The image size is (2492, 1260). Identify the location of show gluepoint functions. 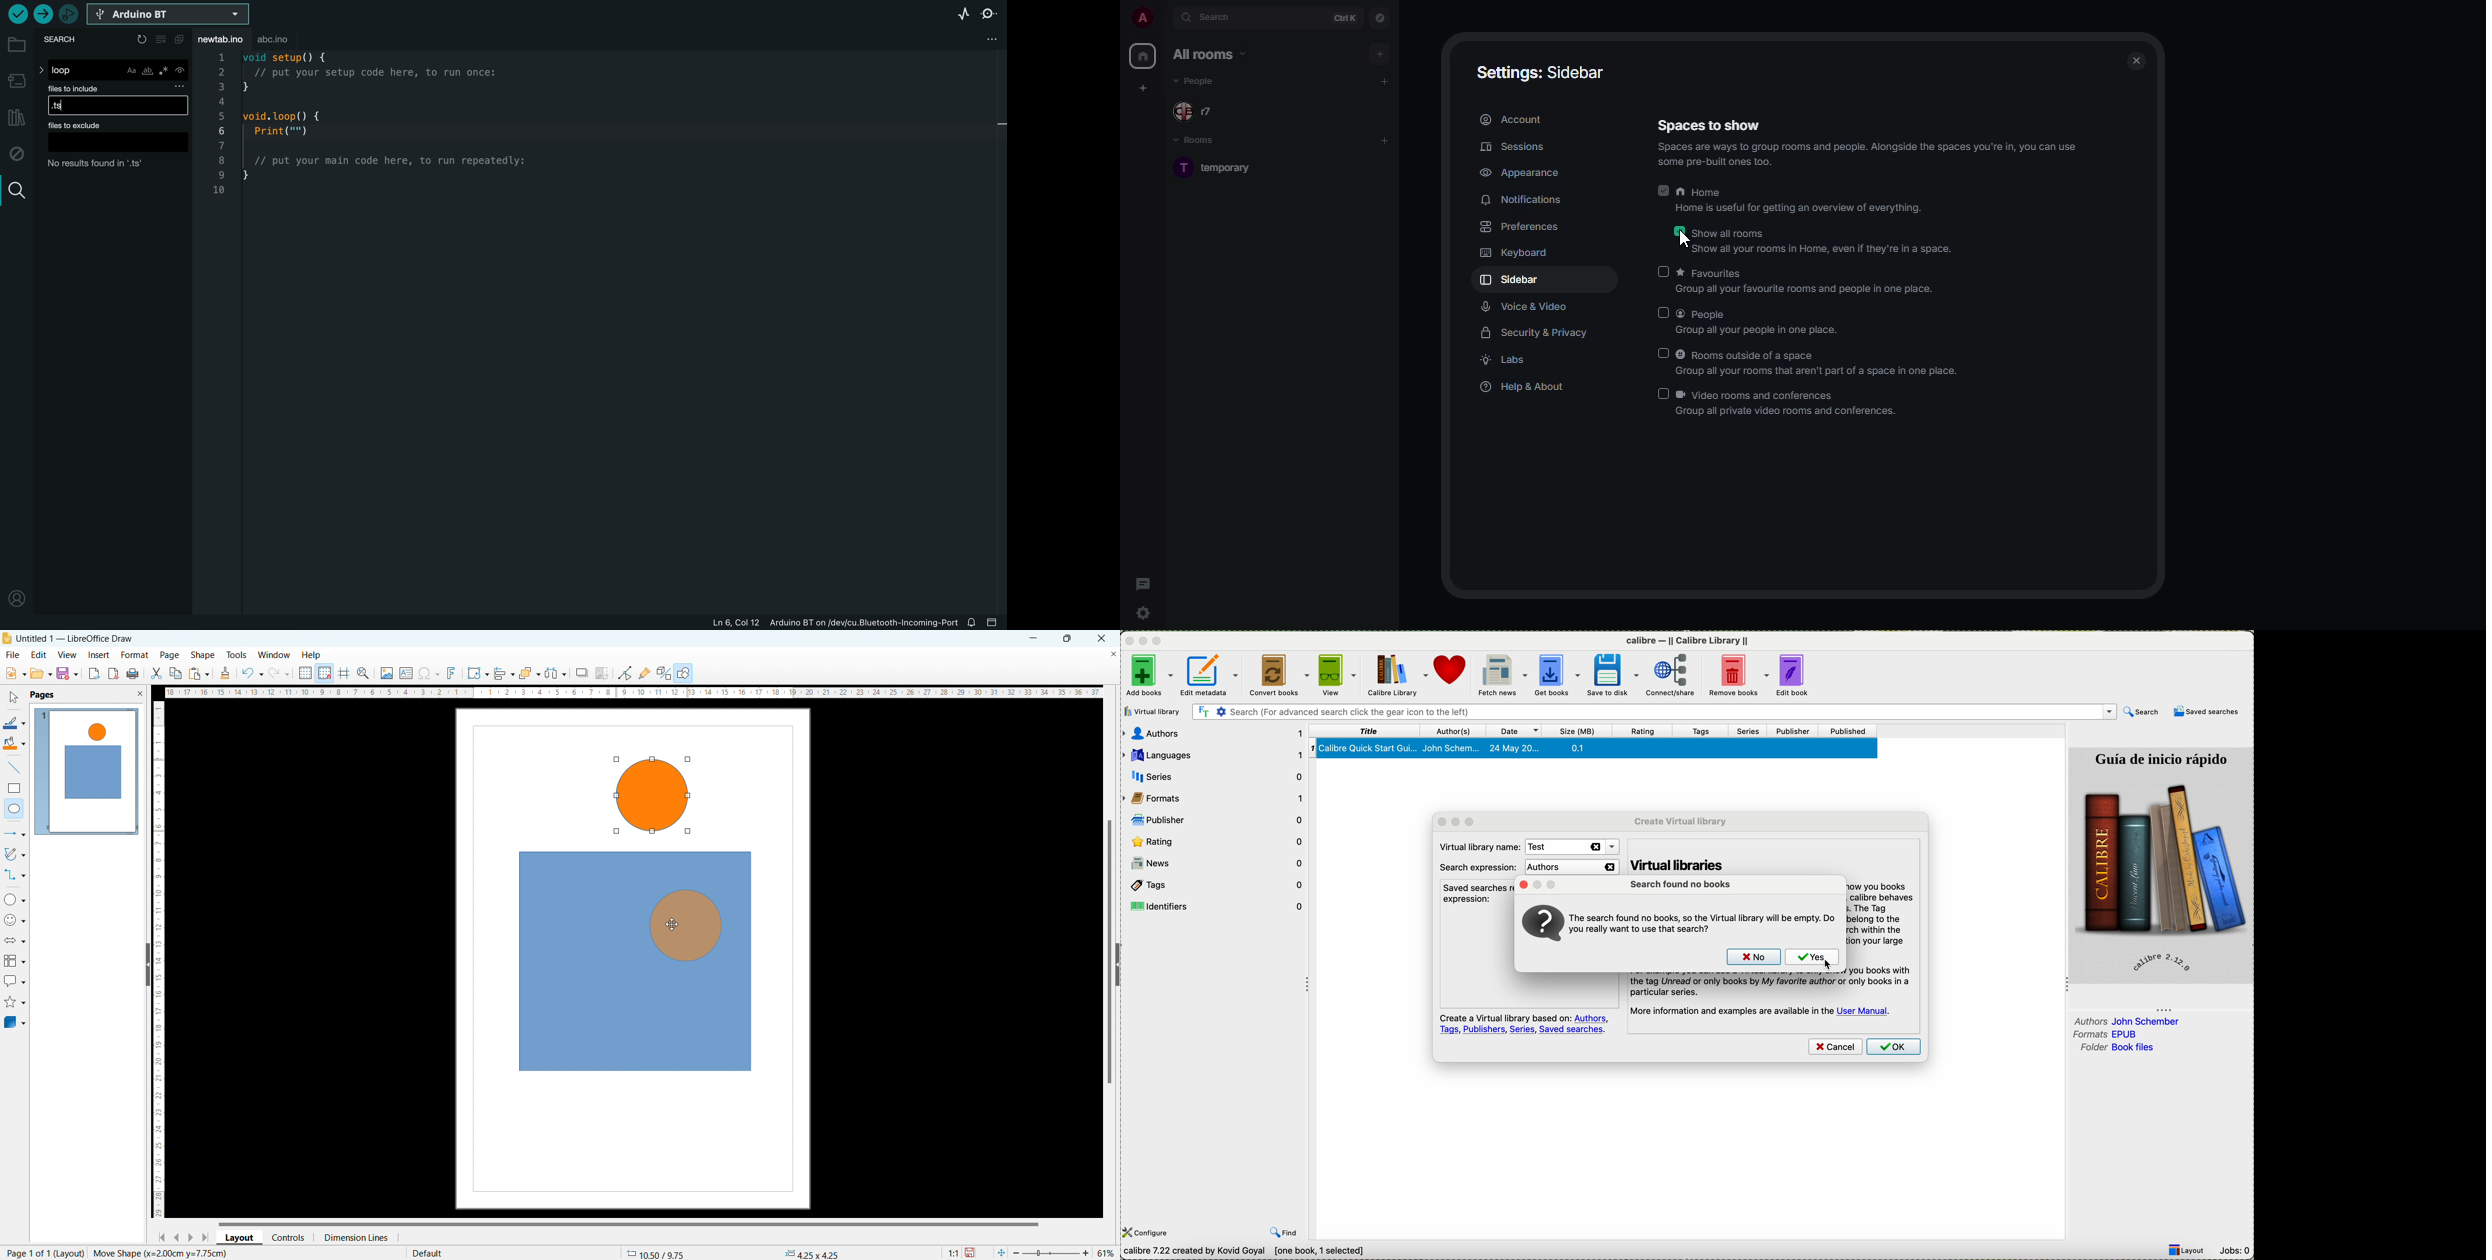
(645, 673).